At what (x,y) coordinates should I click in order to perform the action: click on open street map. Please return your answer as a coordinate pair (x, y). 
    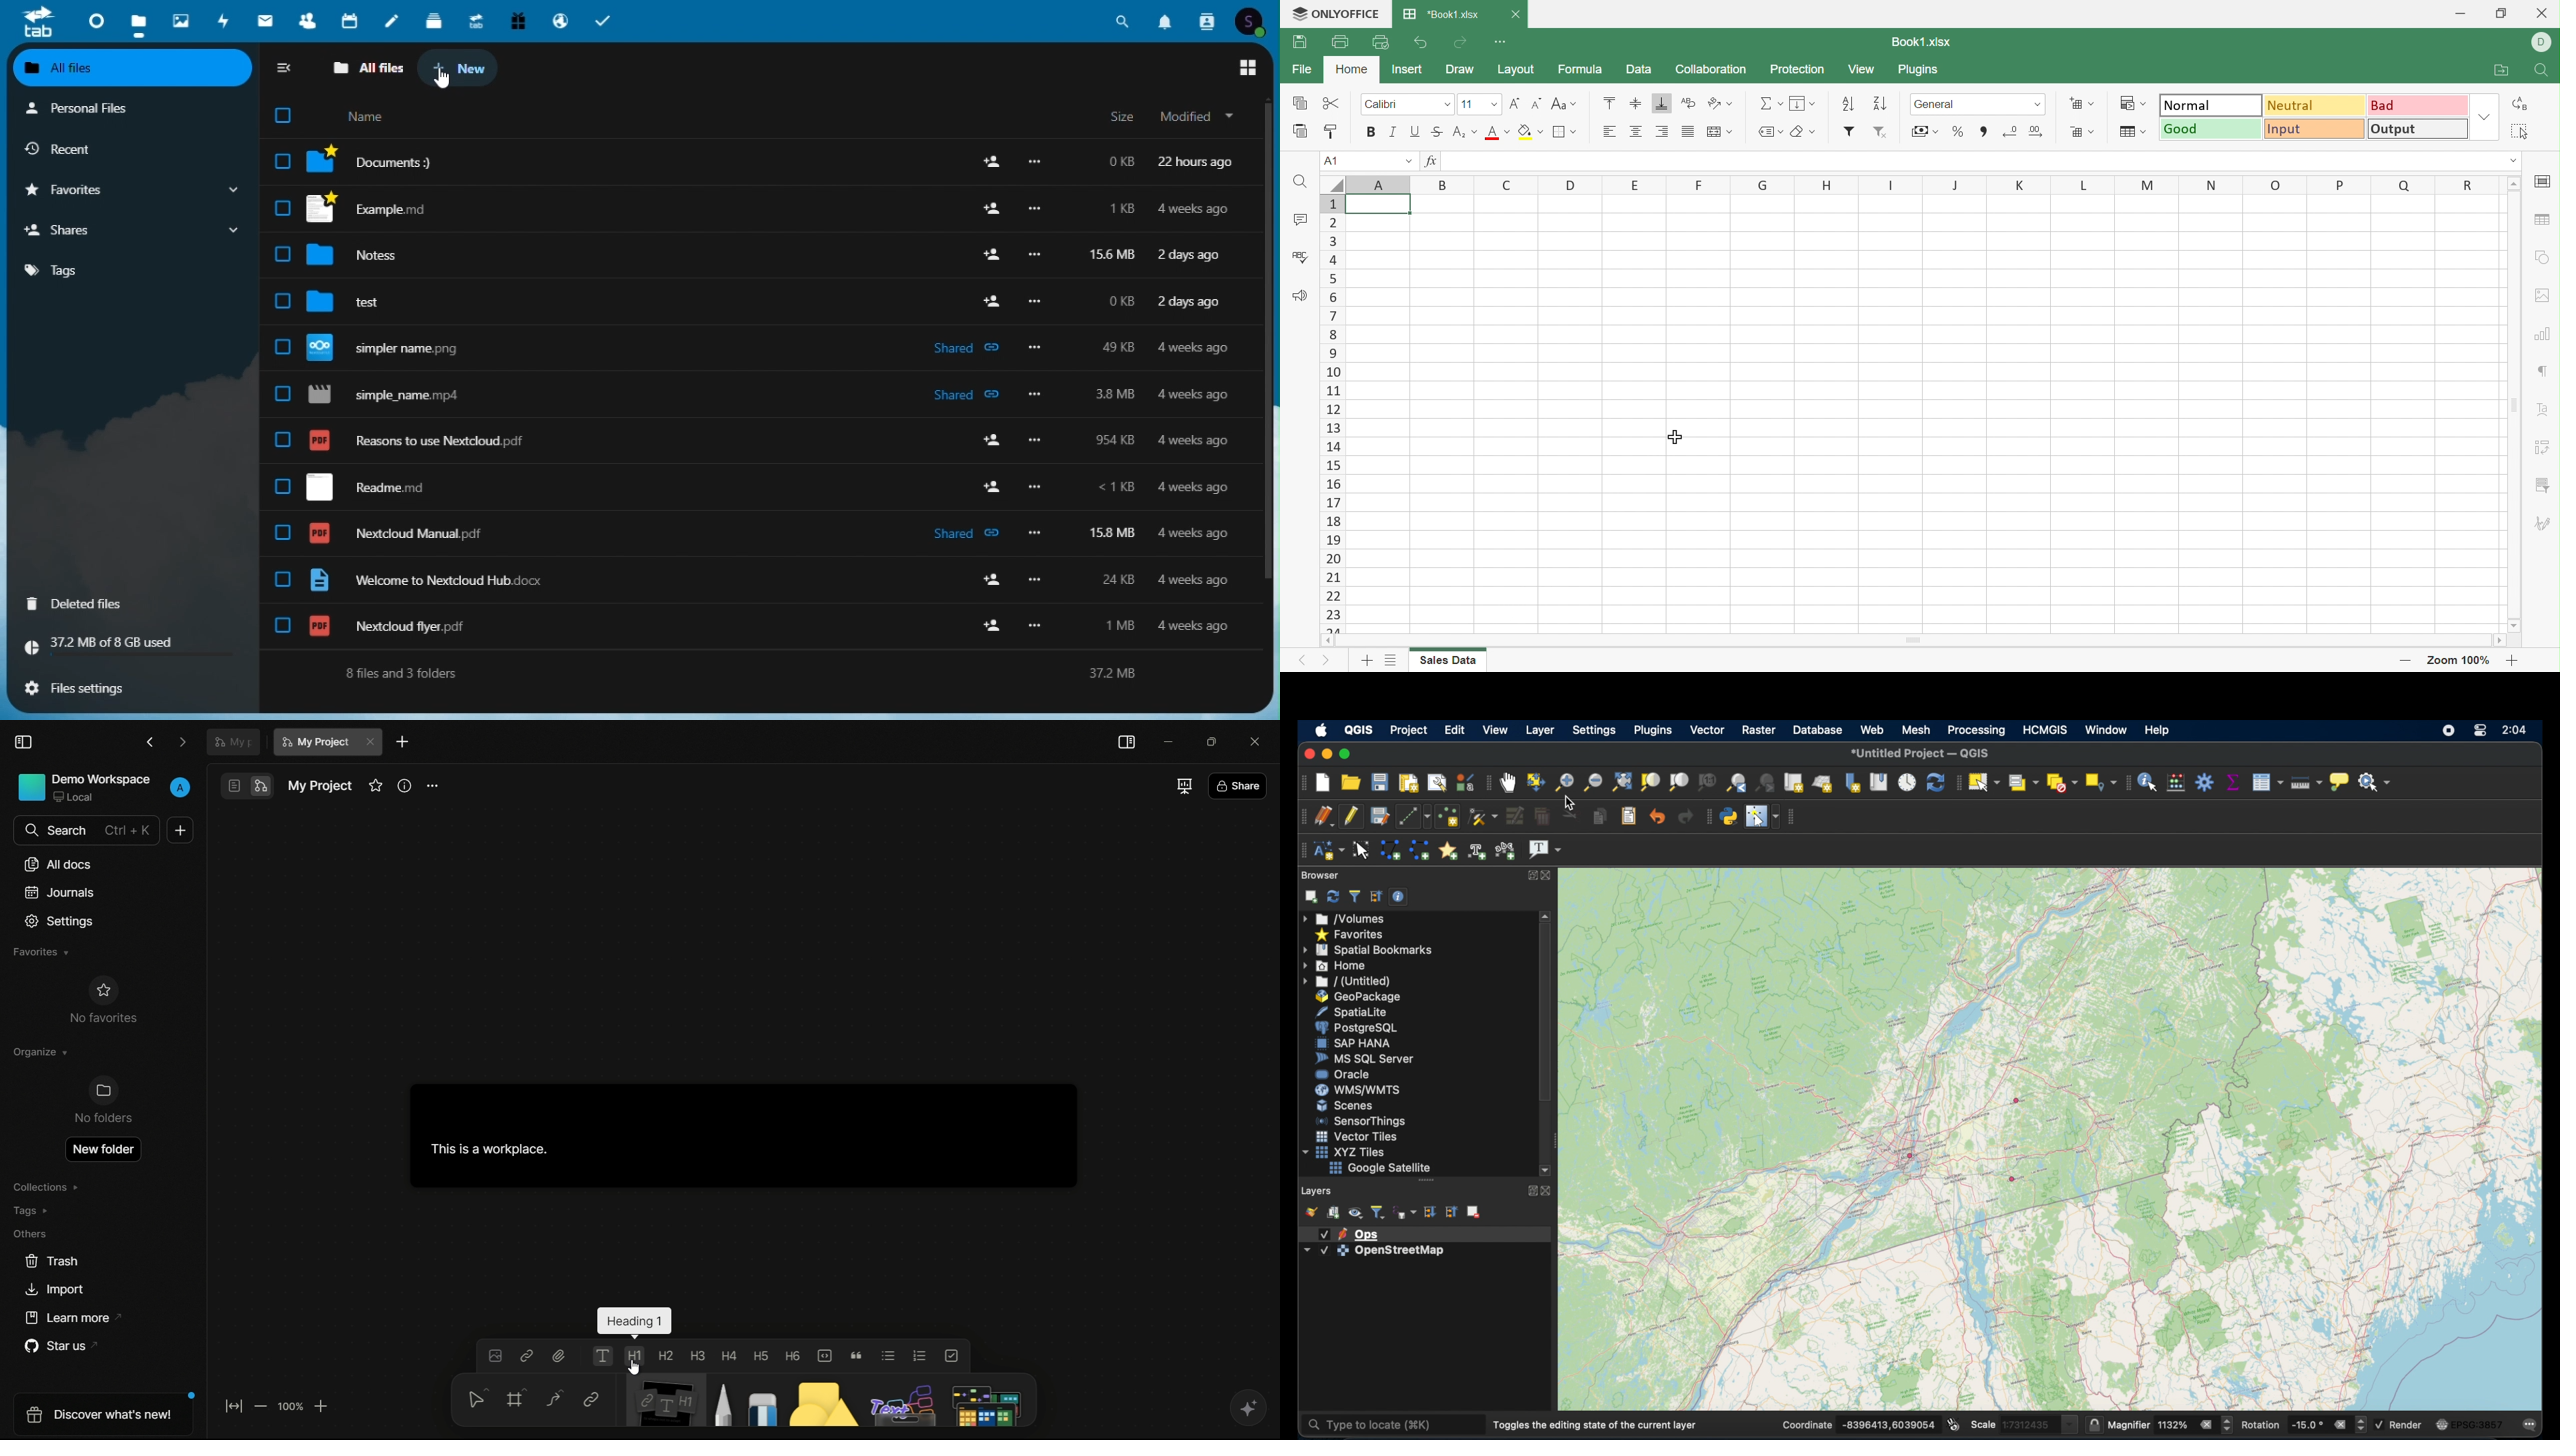
    Looking at the image, I should click on (2219, 1298).